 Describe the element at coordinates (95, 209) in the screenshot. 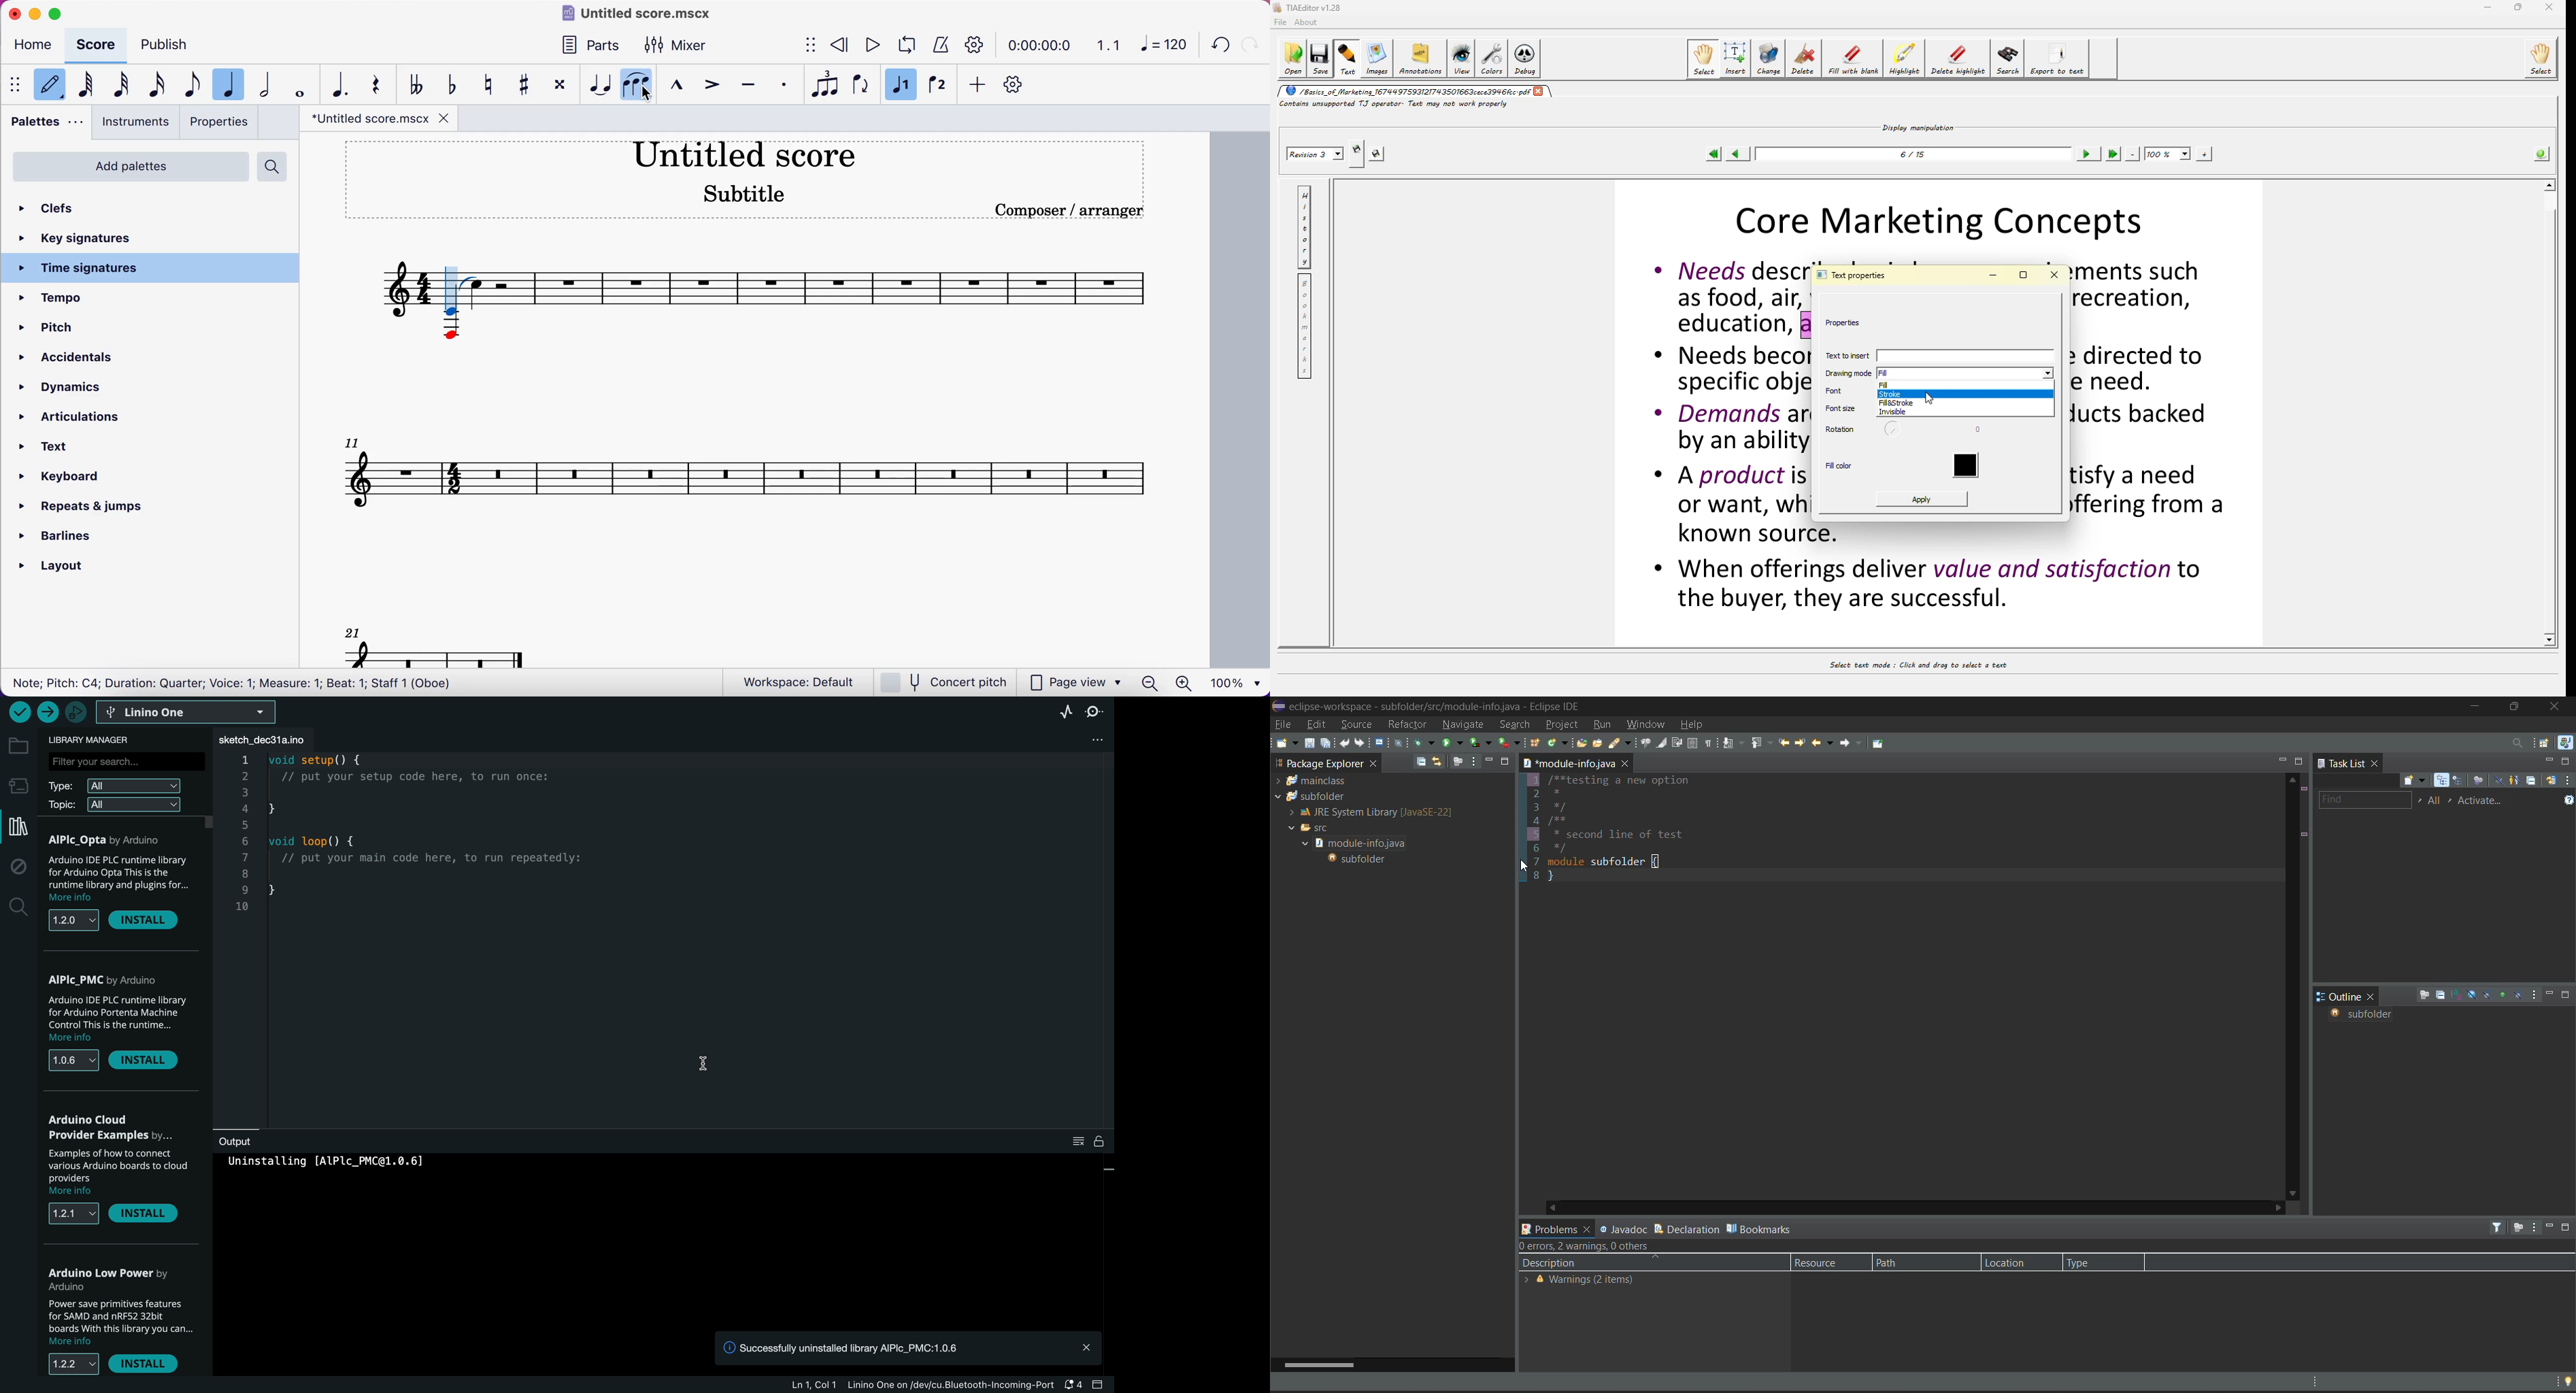

I see `clefs` at that location.